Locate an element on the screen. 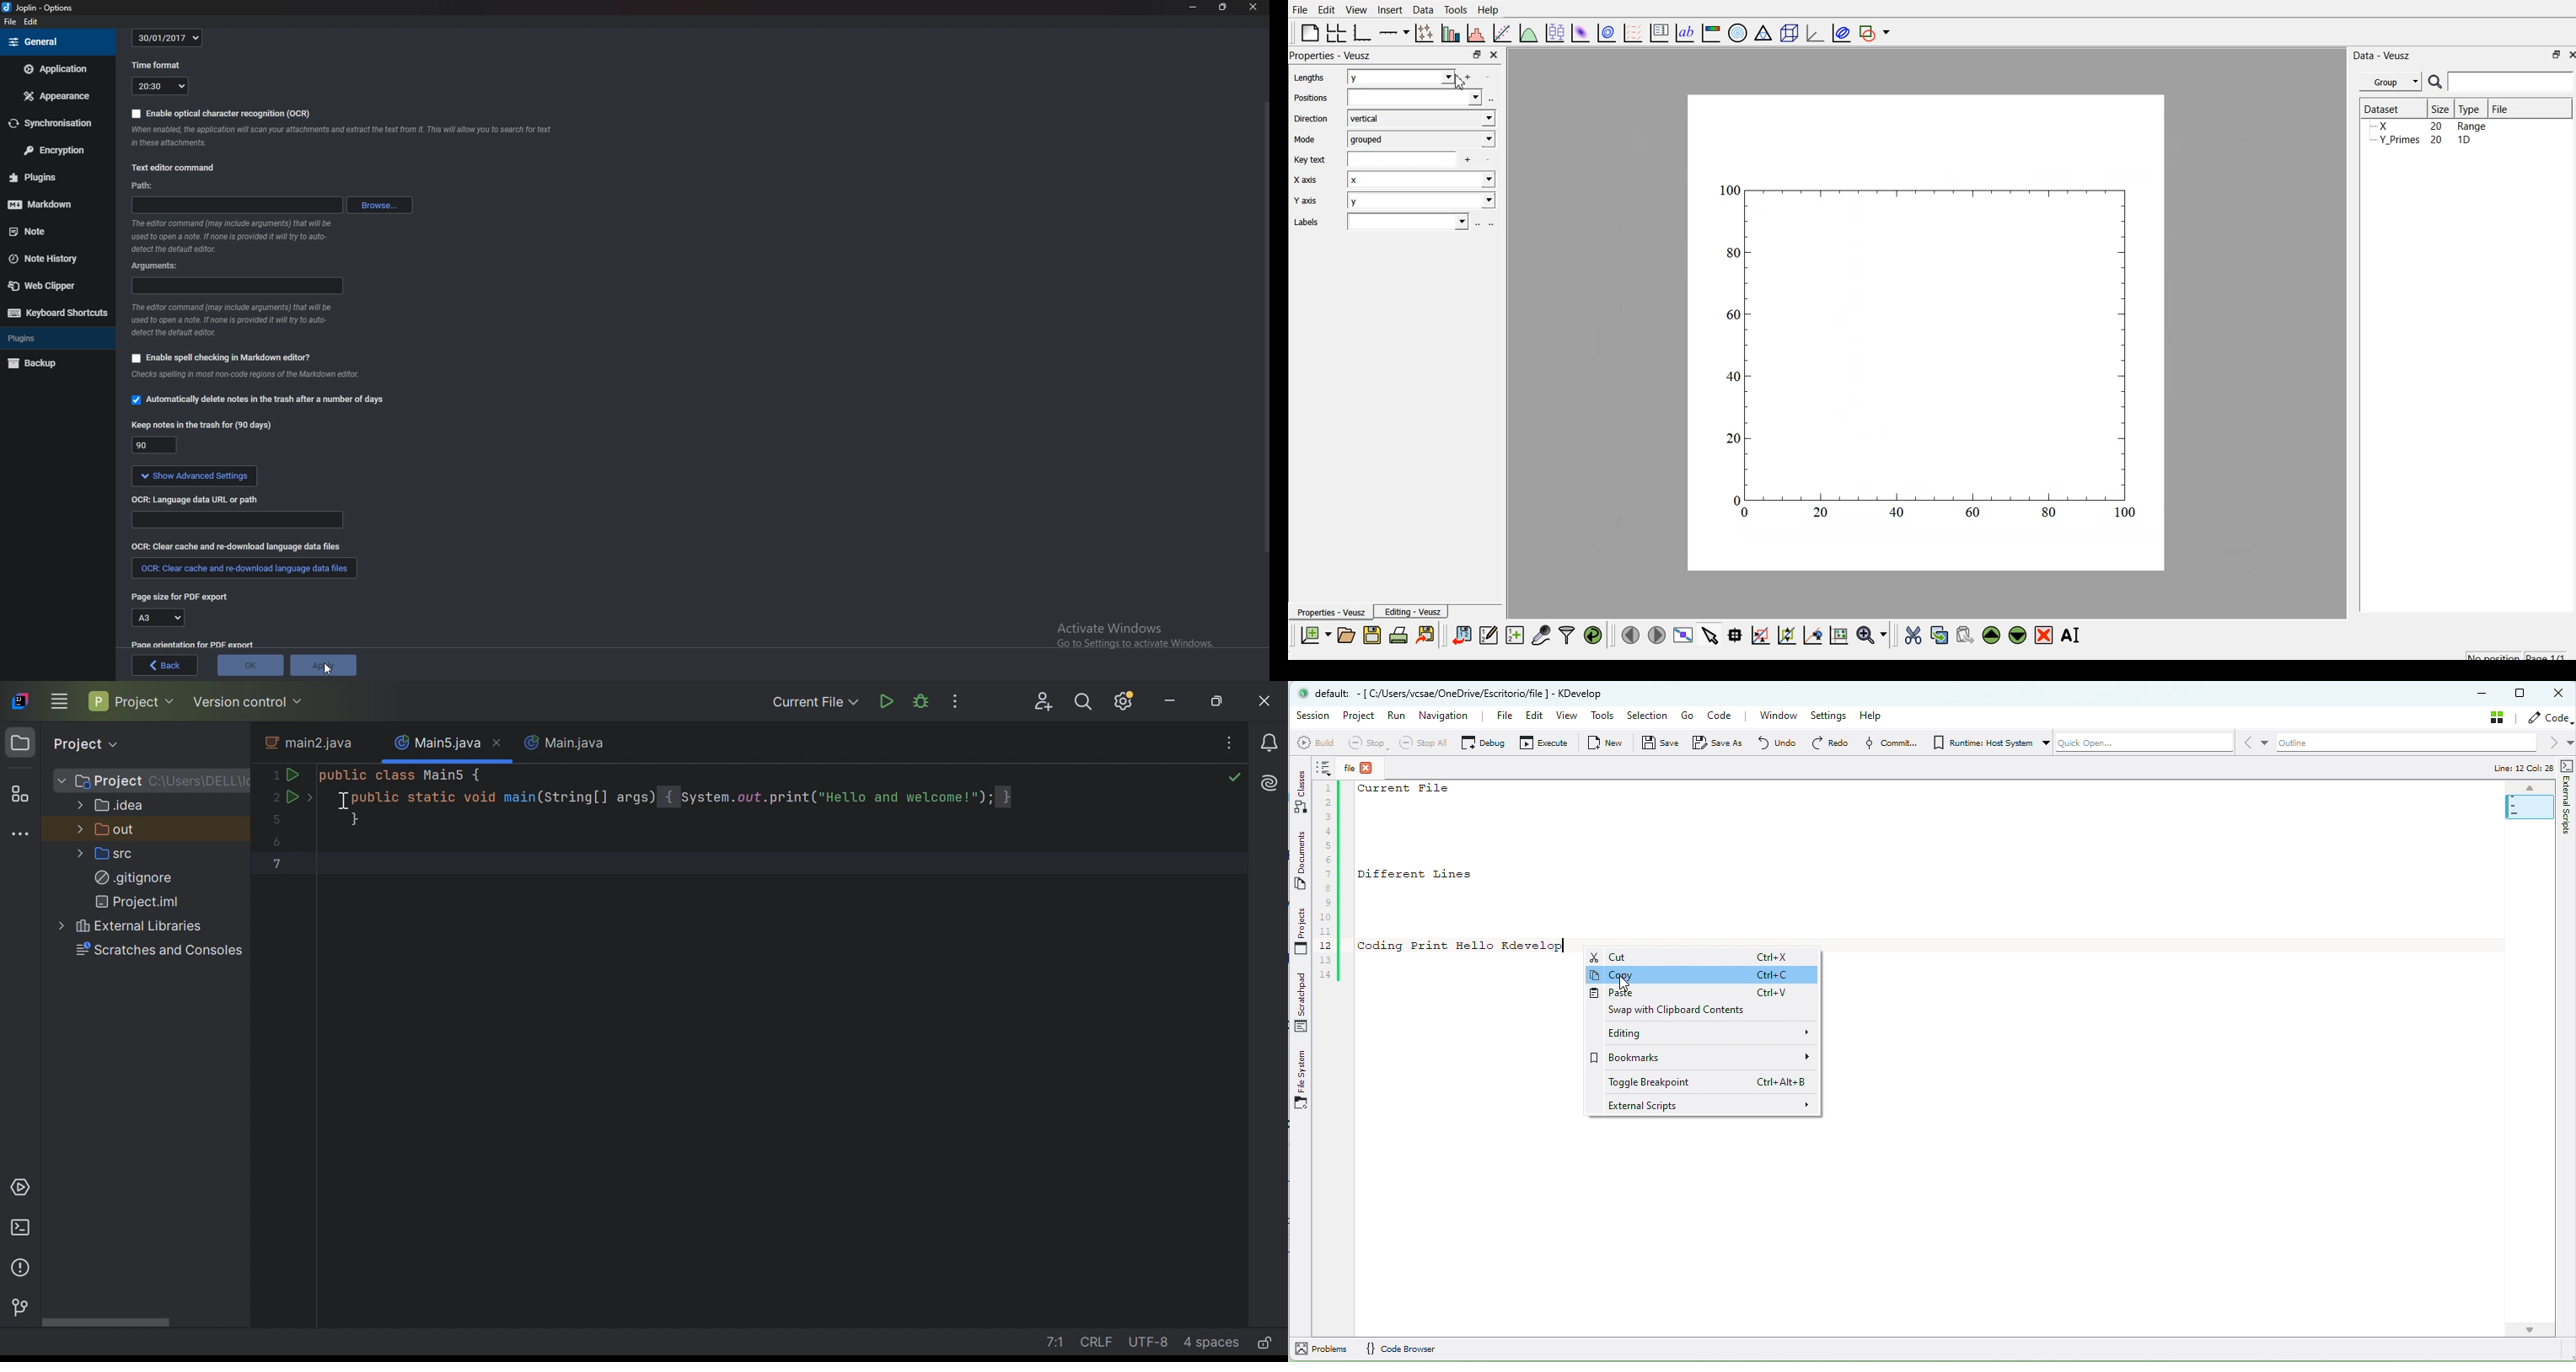 This screenshot has height=1372, width=2576. .gitignore is located at coordinates (135, 876).